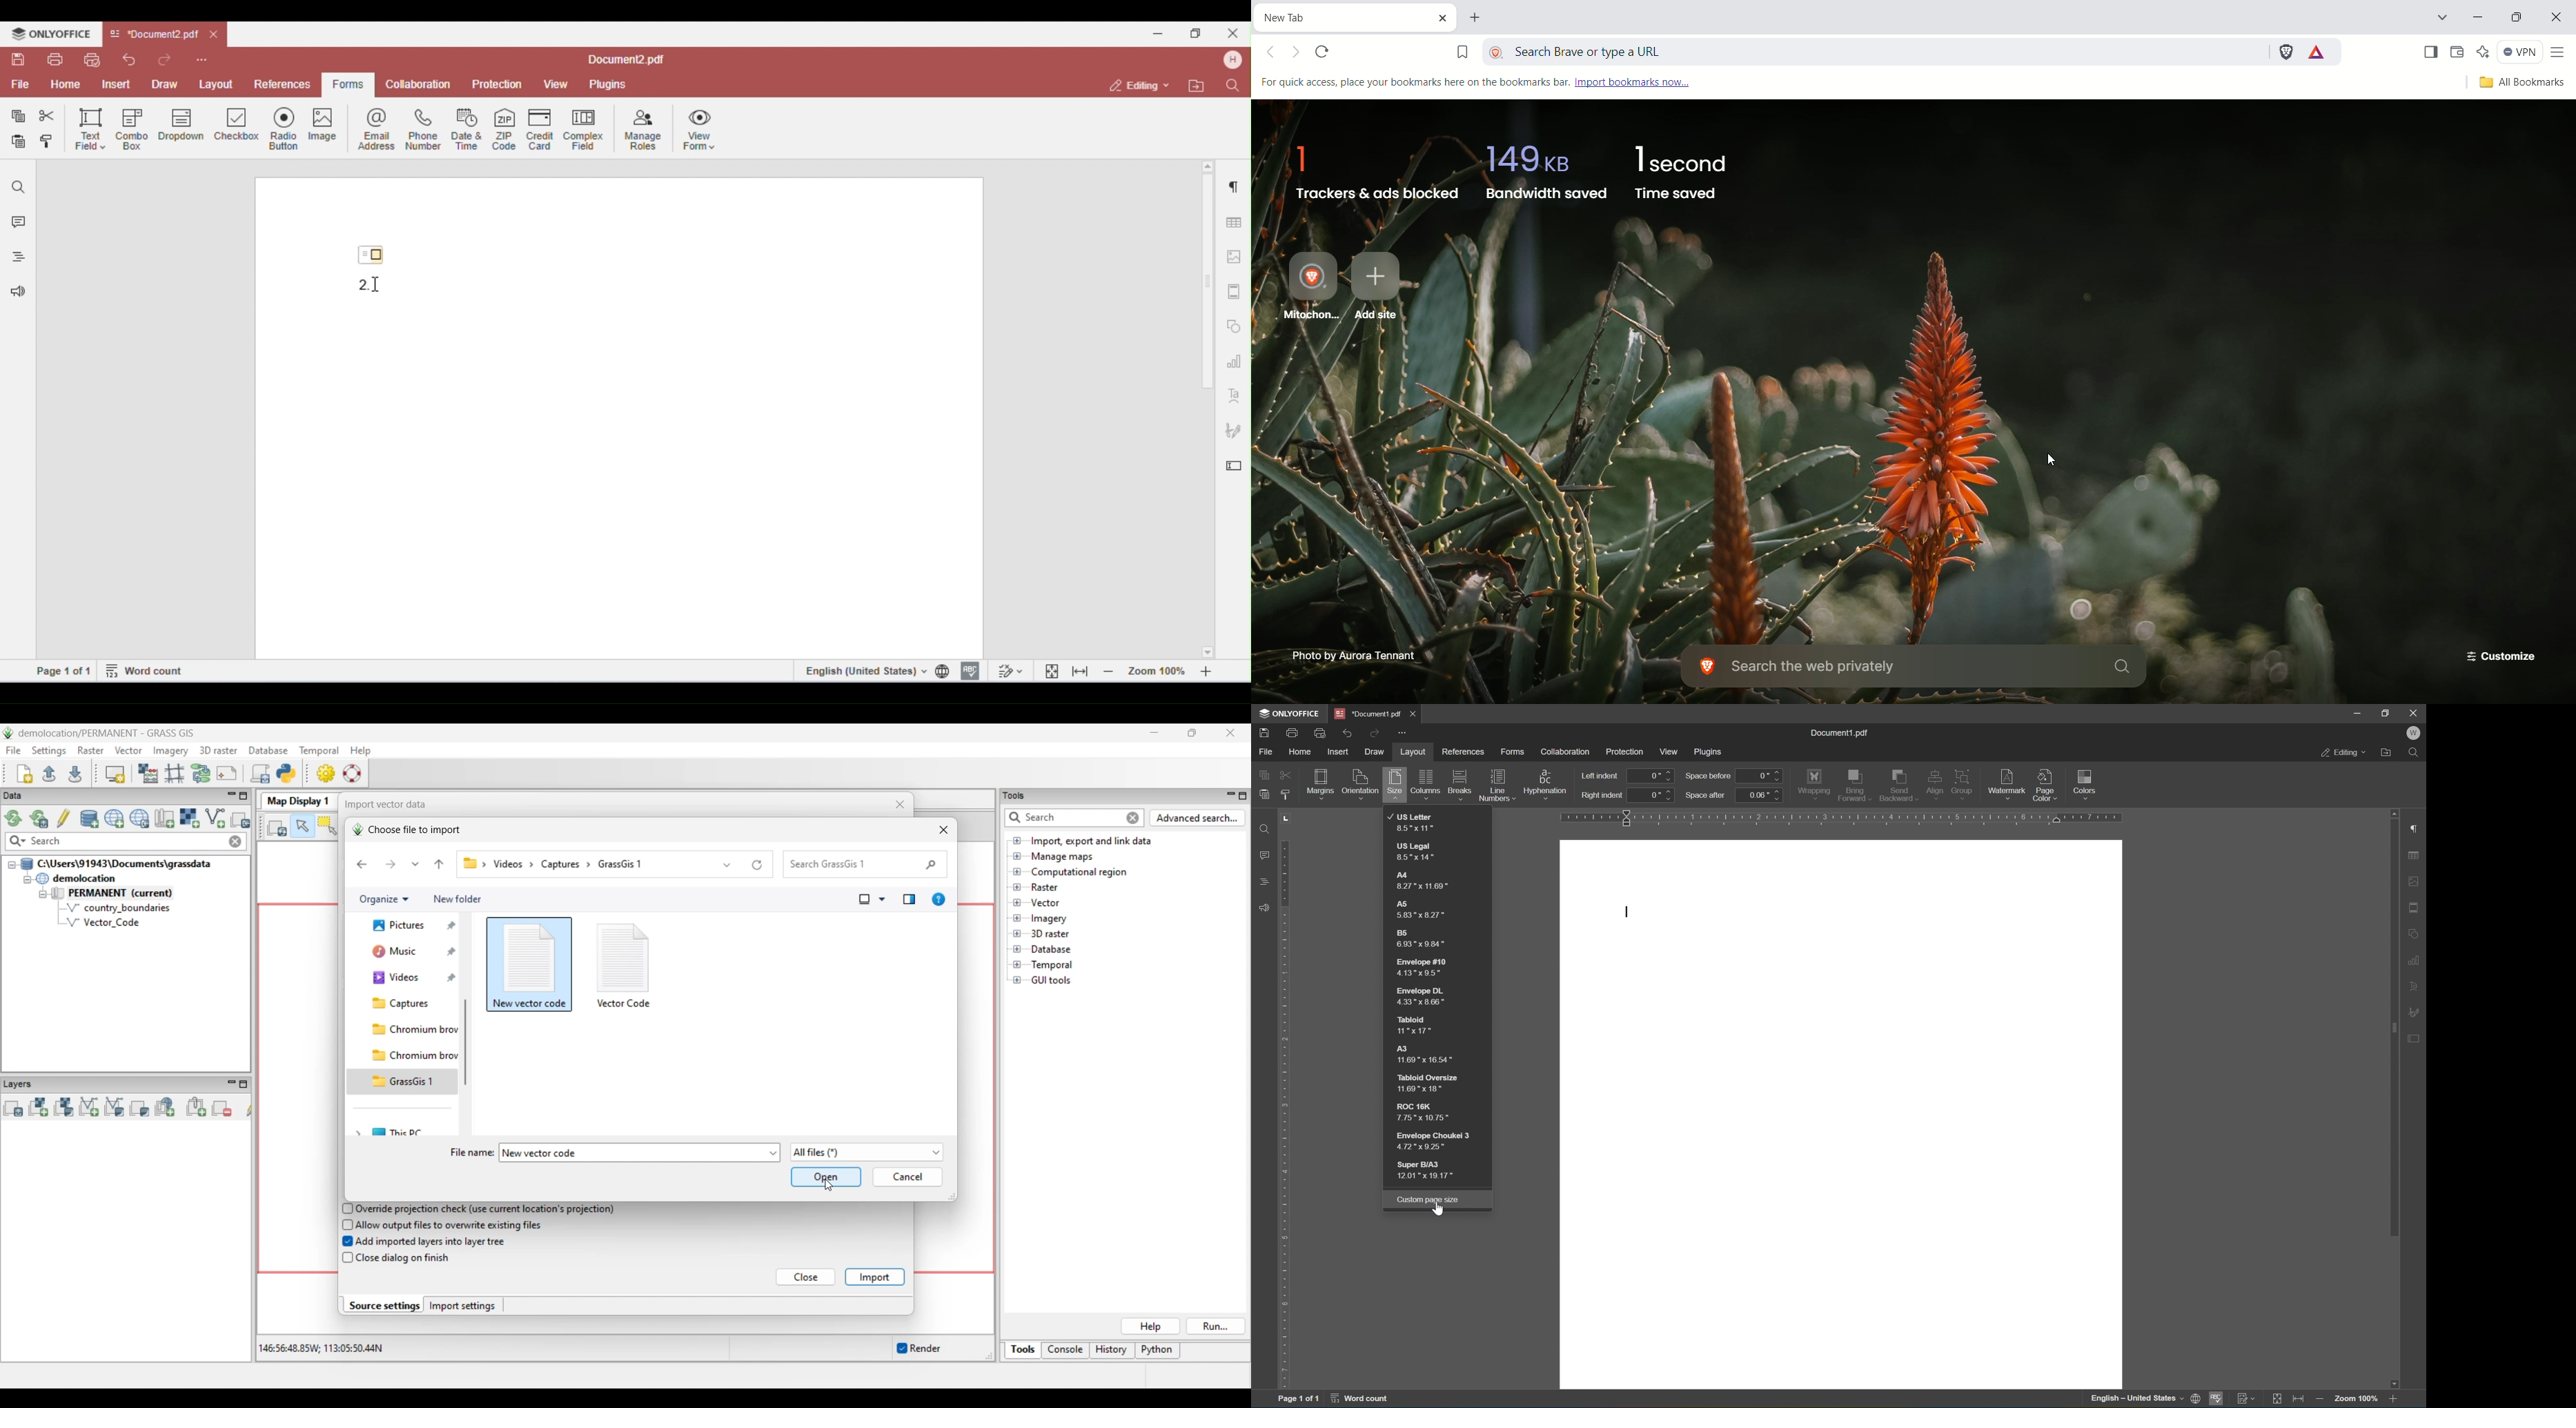  What do you see at coordinates (1437, 1212) in the screenshot?
I see `cursor` at bounding box center [1437, 1212].